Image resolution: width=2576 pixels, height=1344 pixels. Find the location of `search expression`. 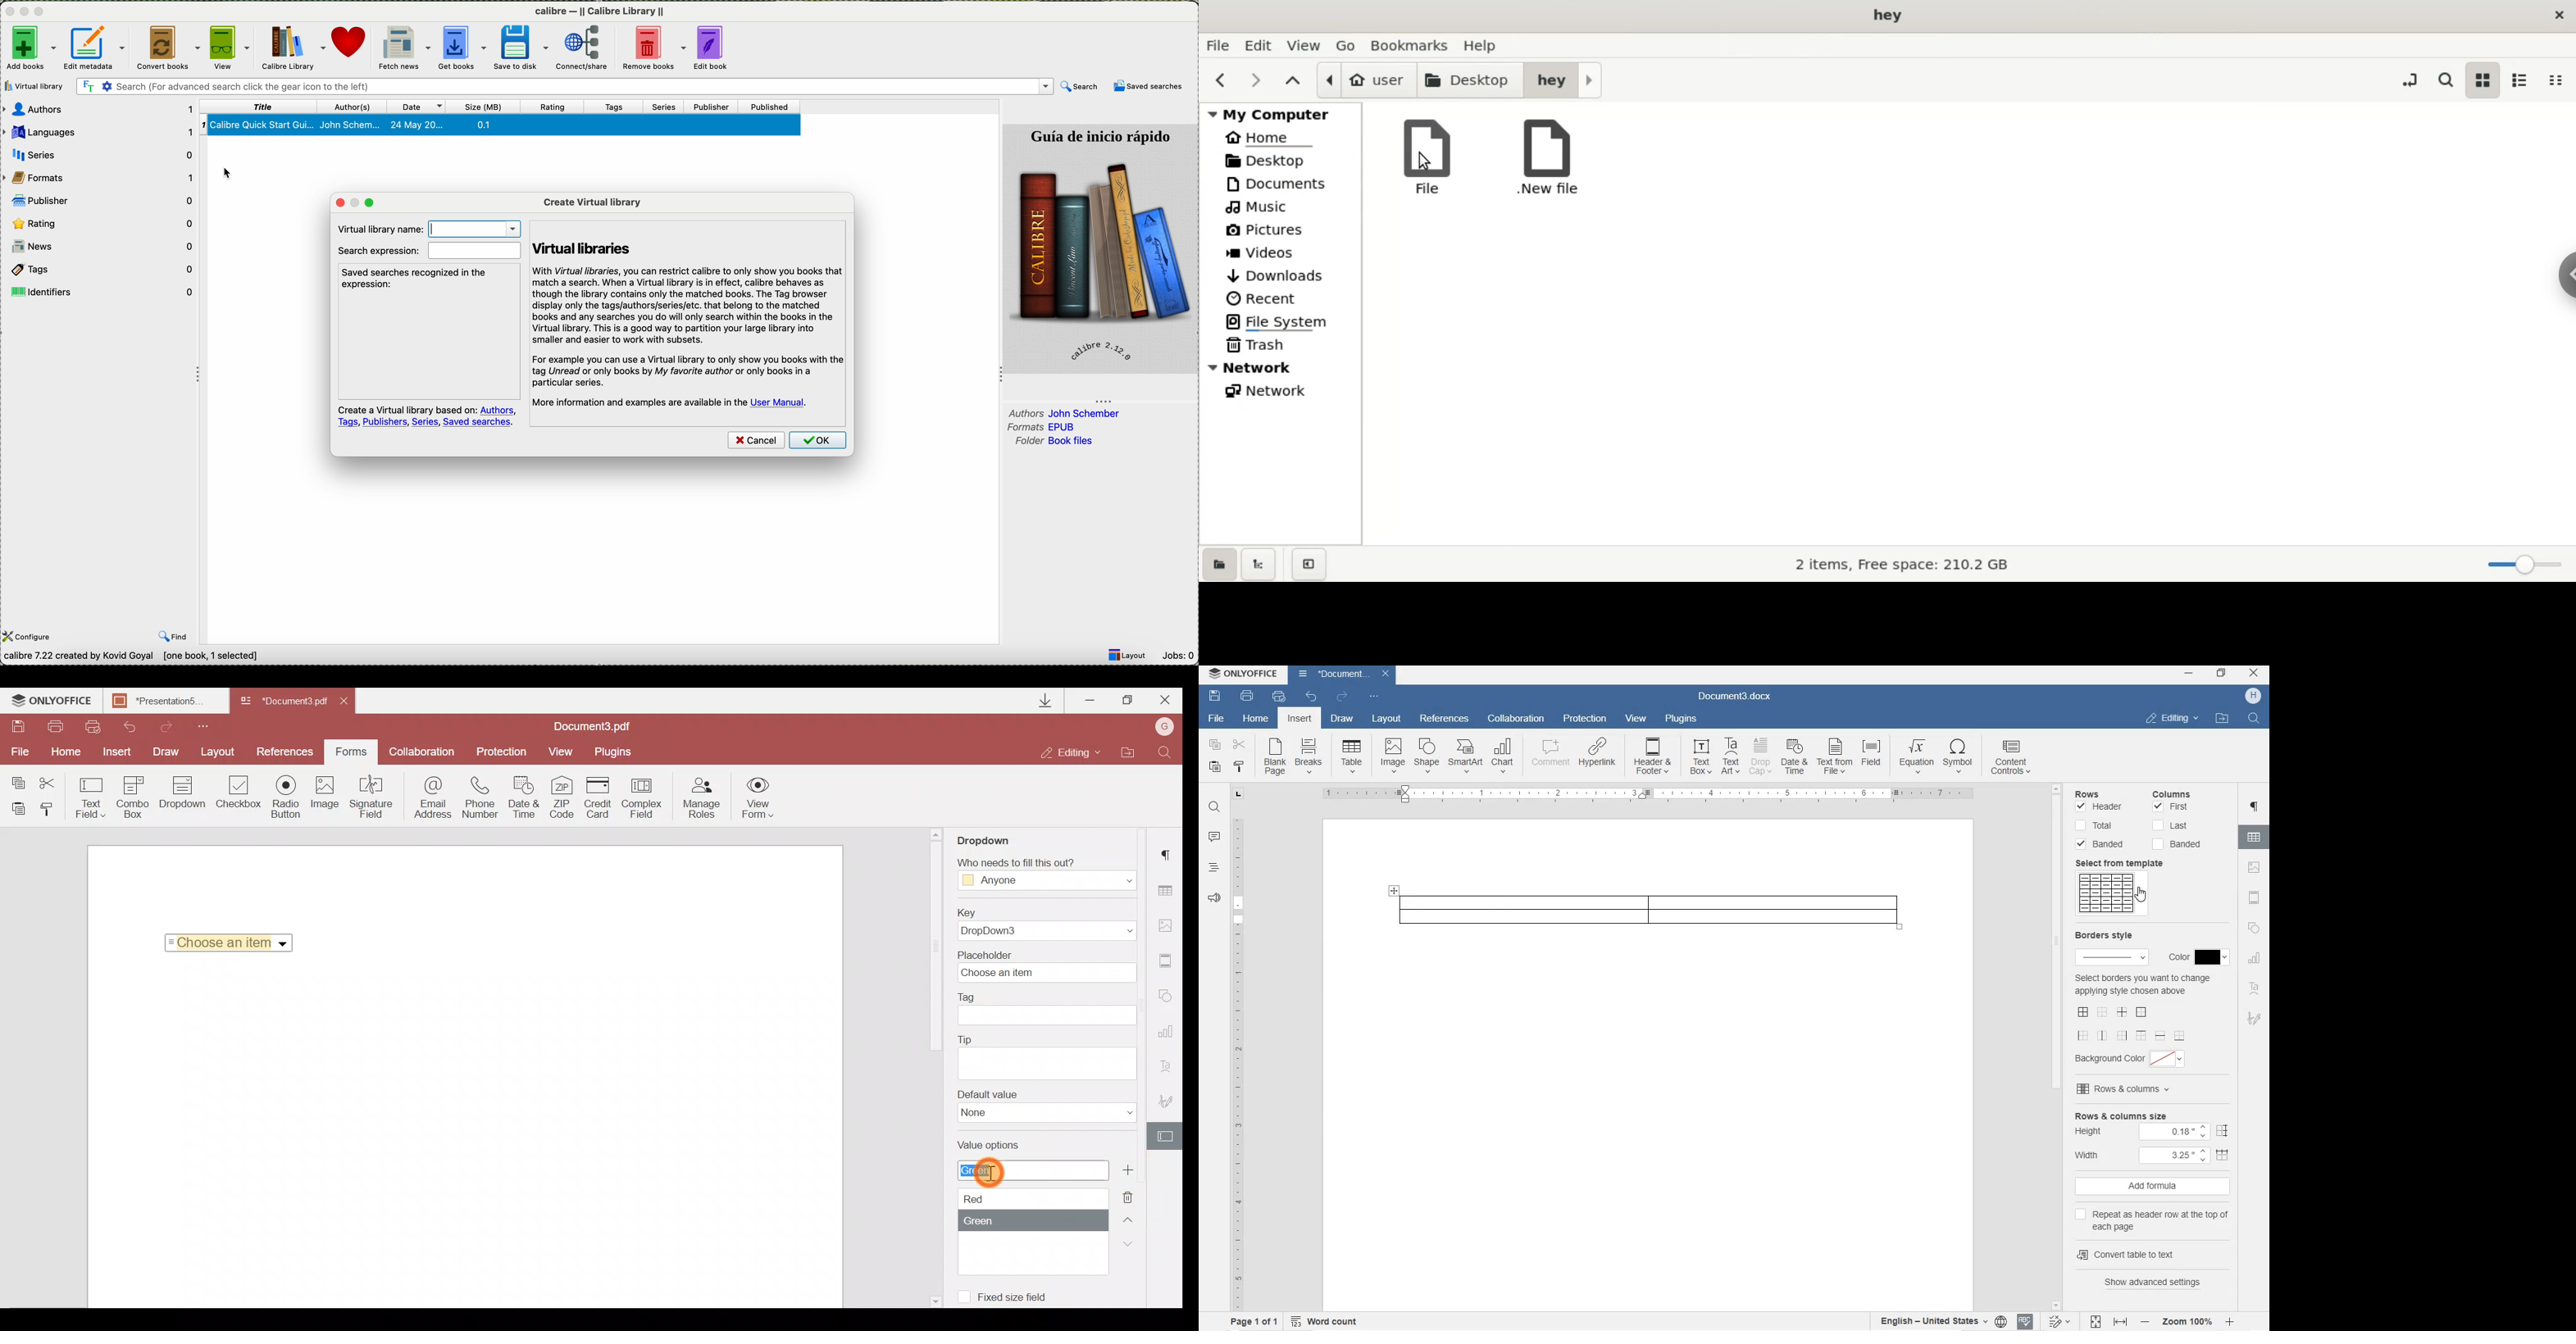

search expression is located at coordinates (428, 251).